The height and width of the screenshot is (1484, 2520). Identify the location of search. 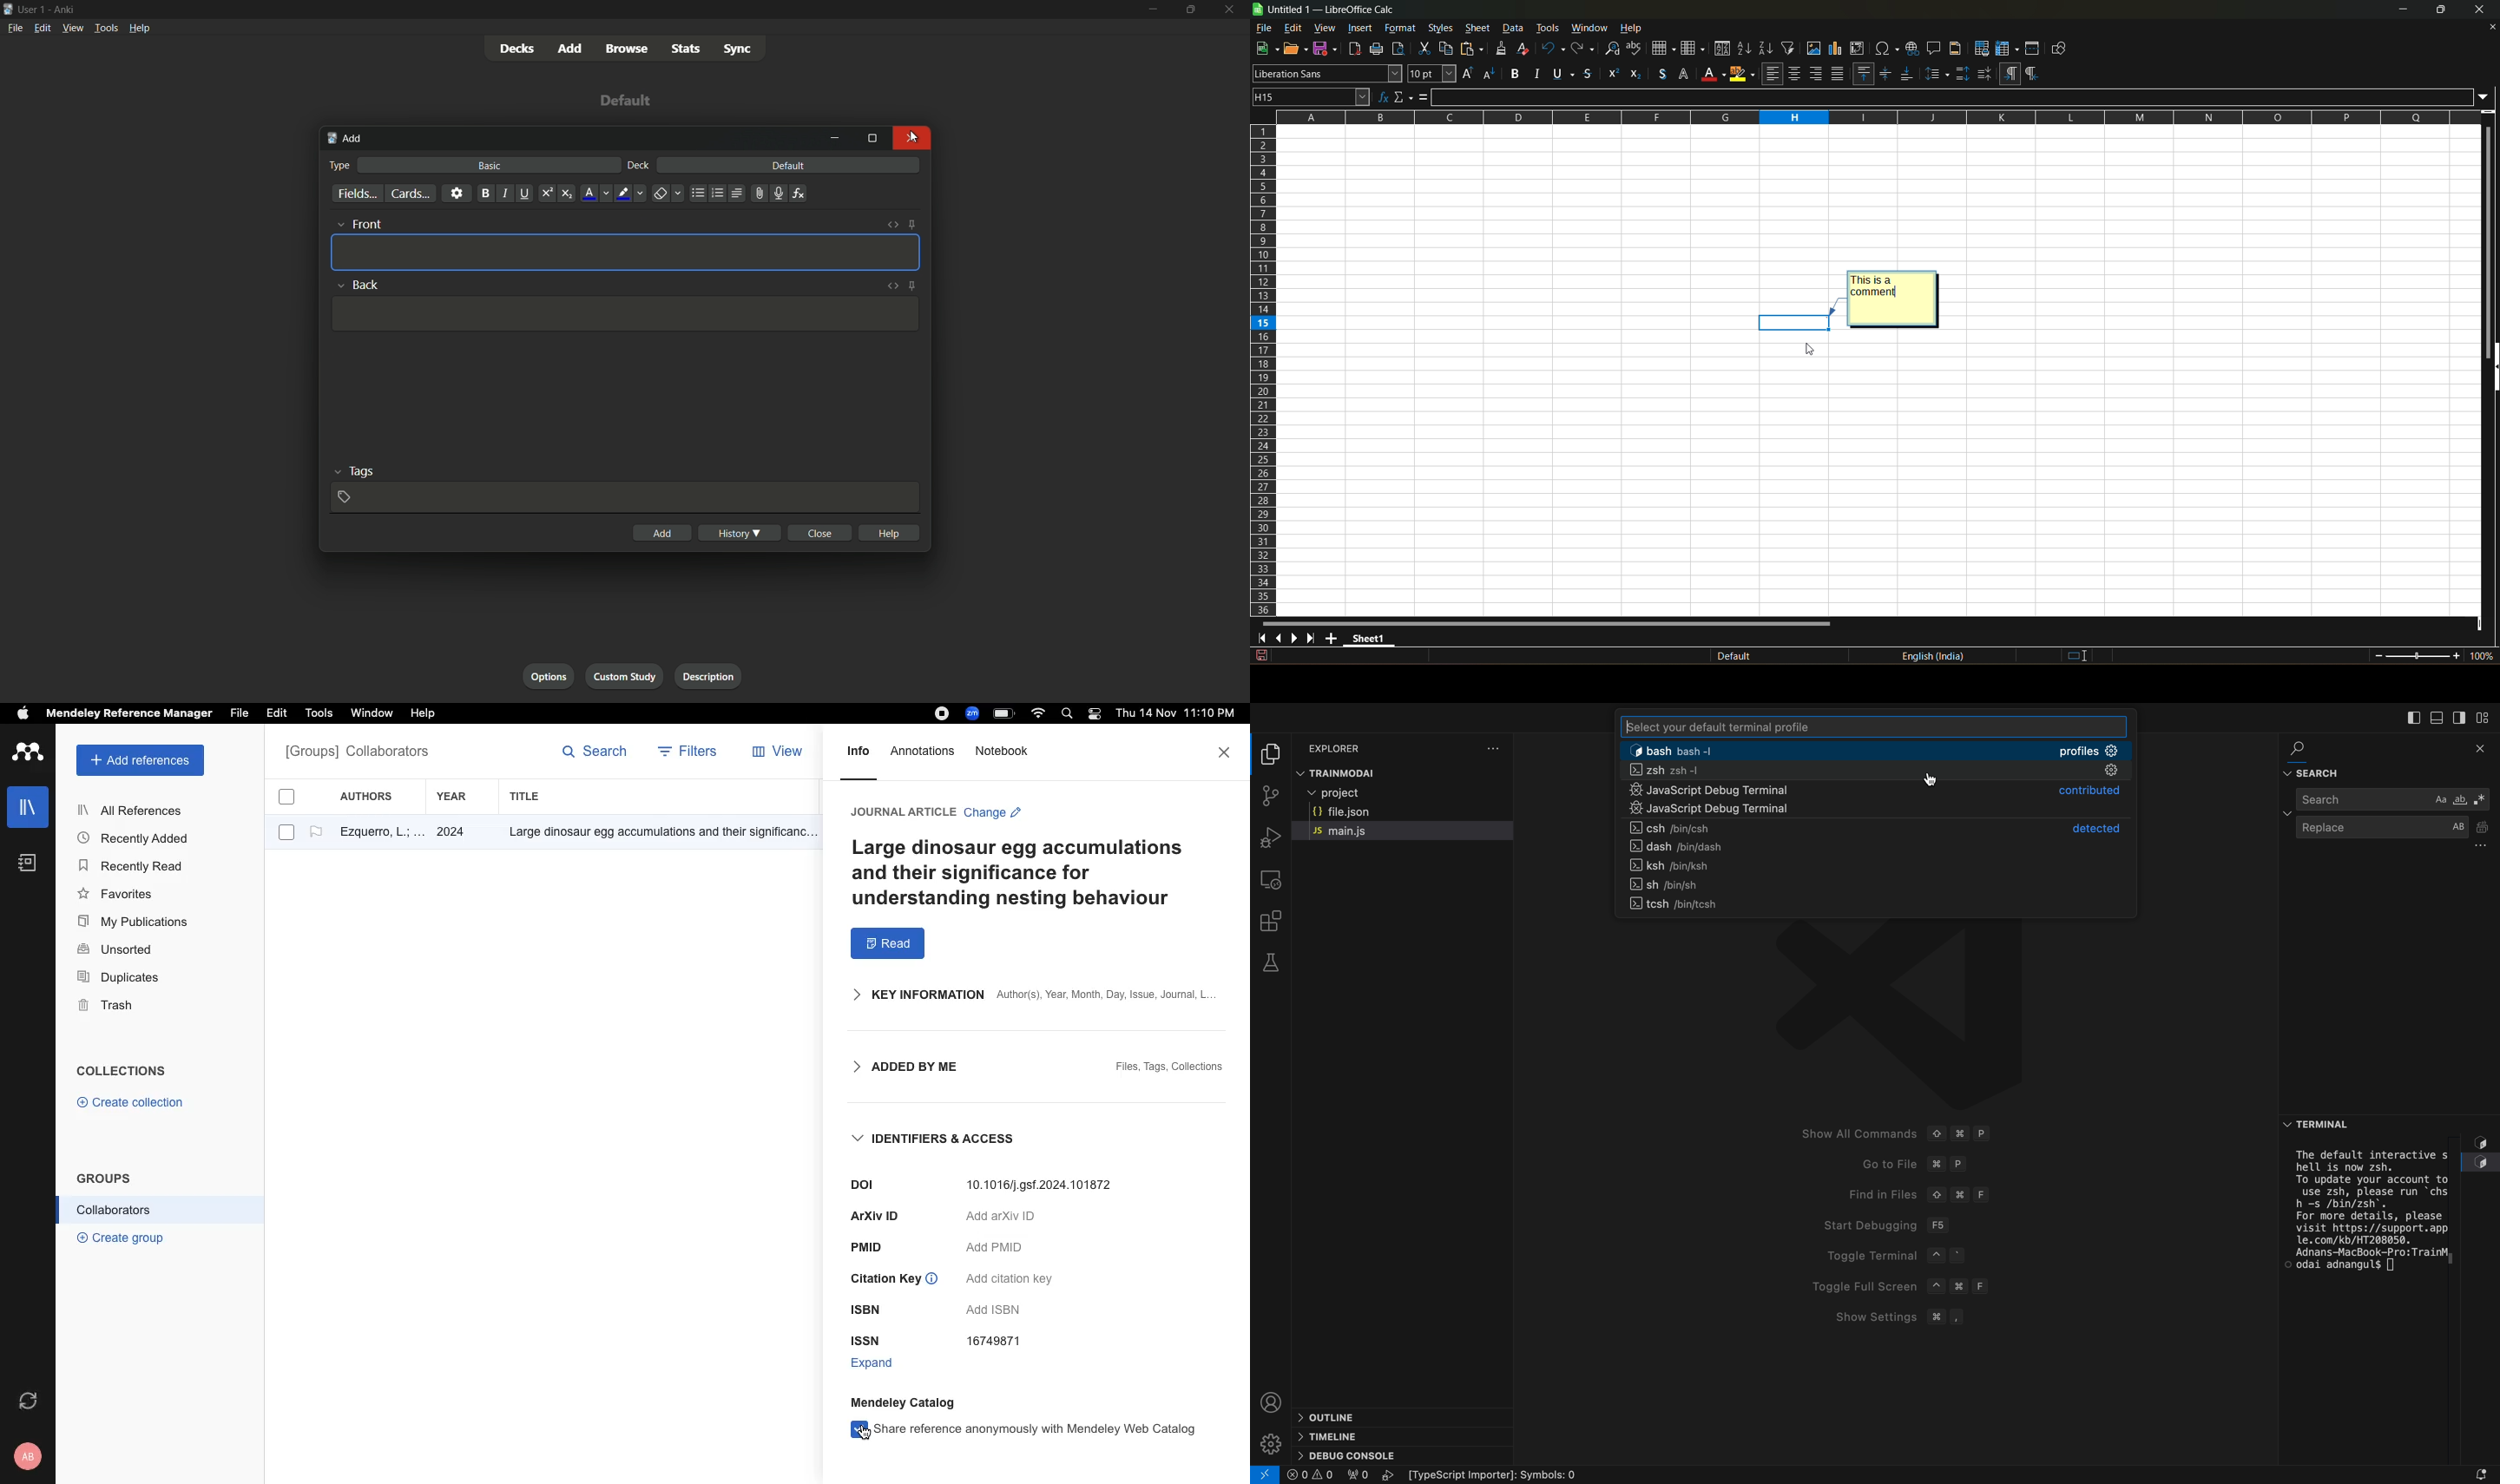
(595, 755).